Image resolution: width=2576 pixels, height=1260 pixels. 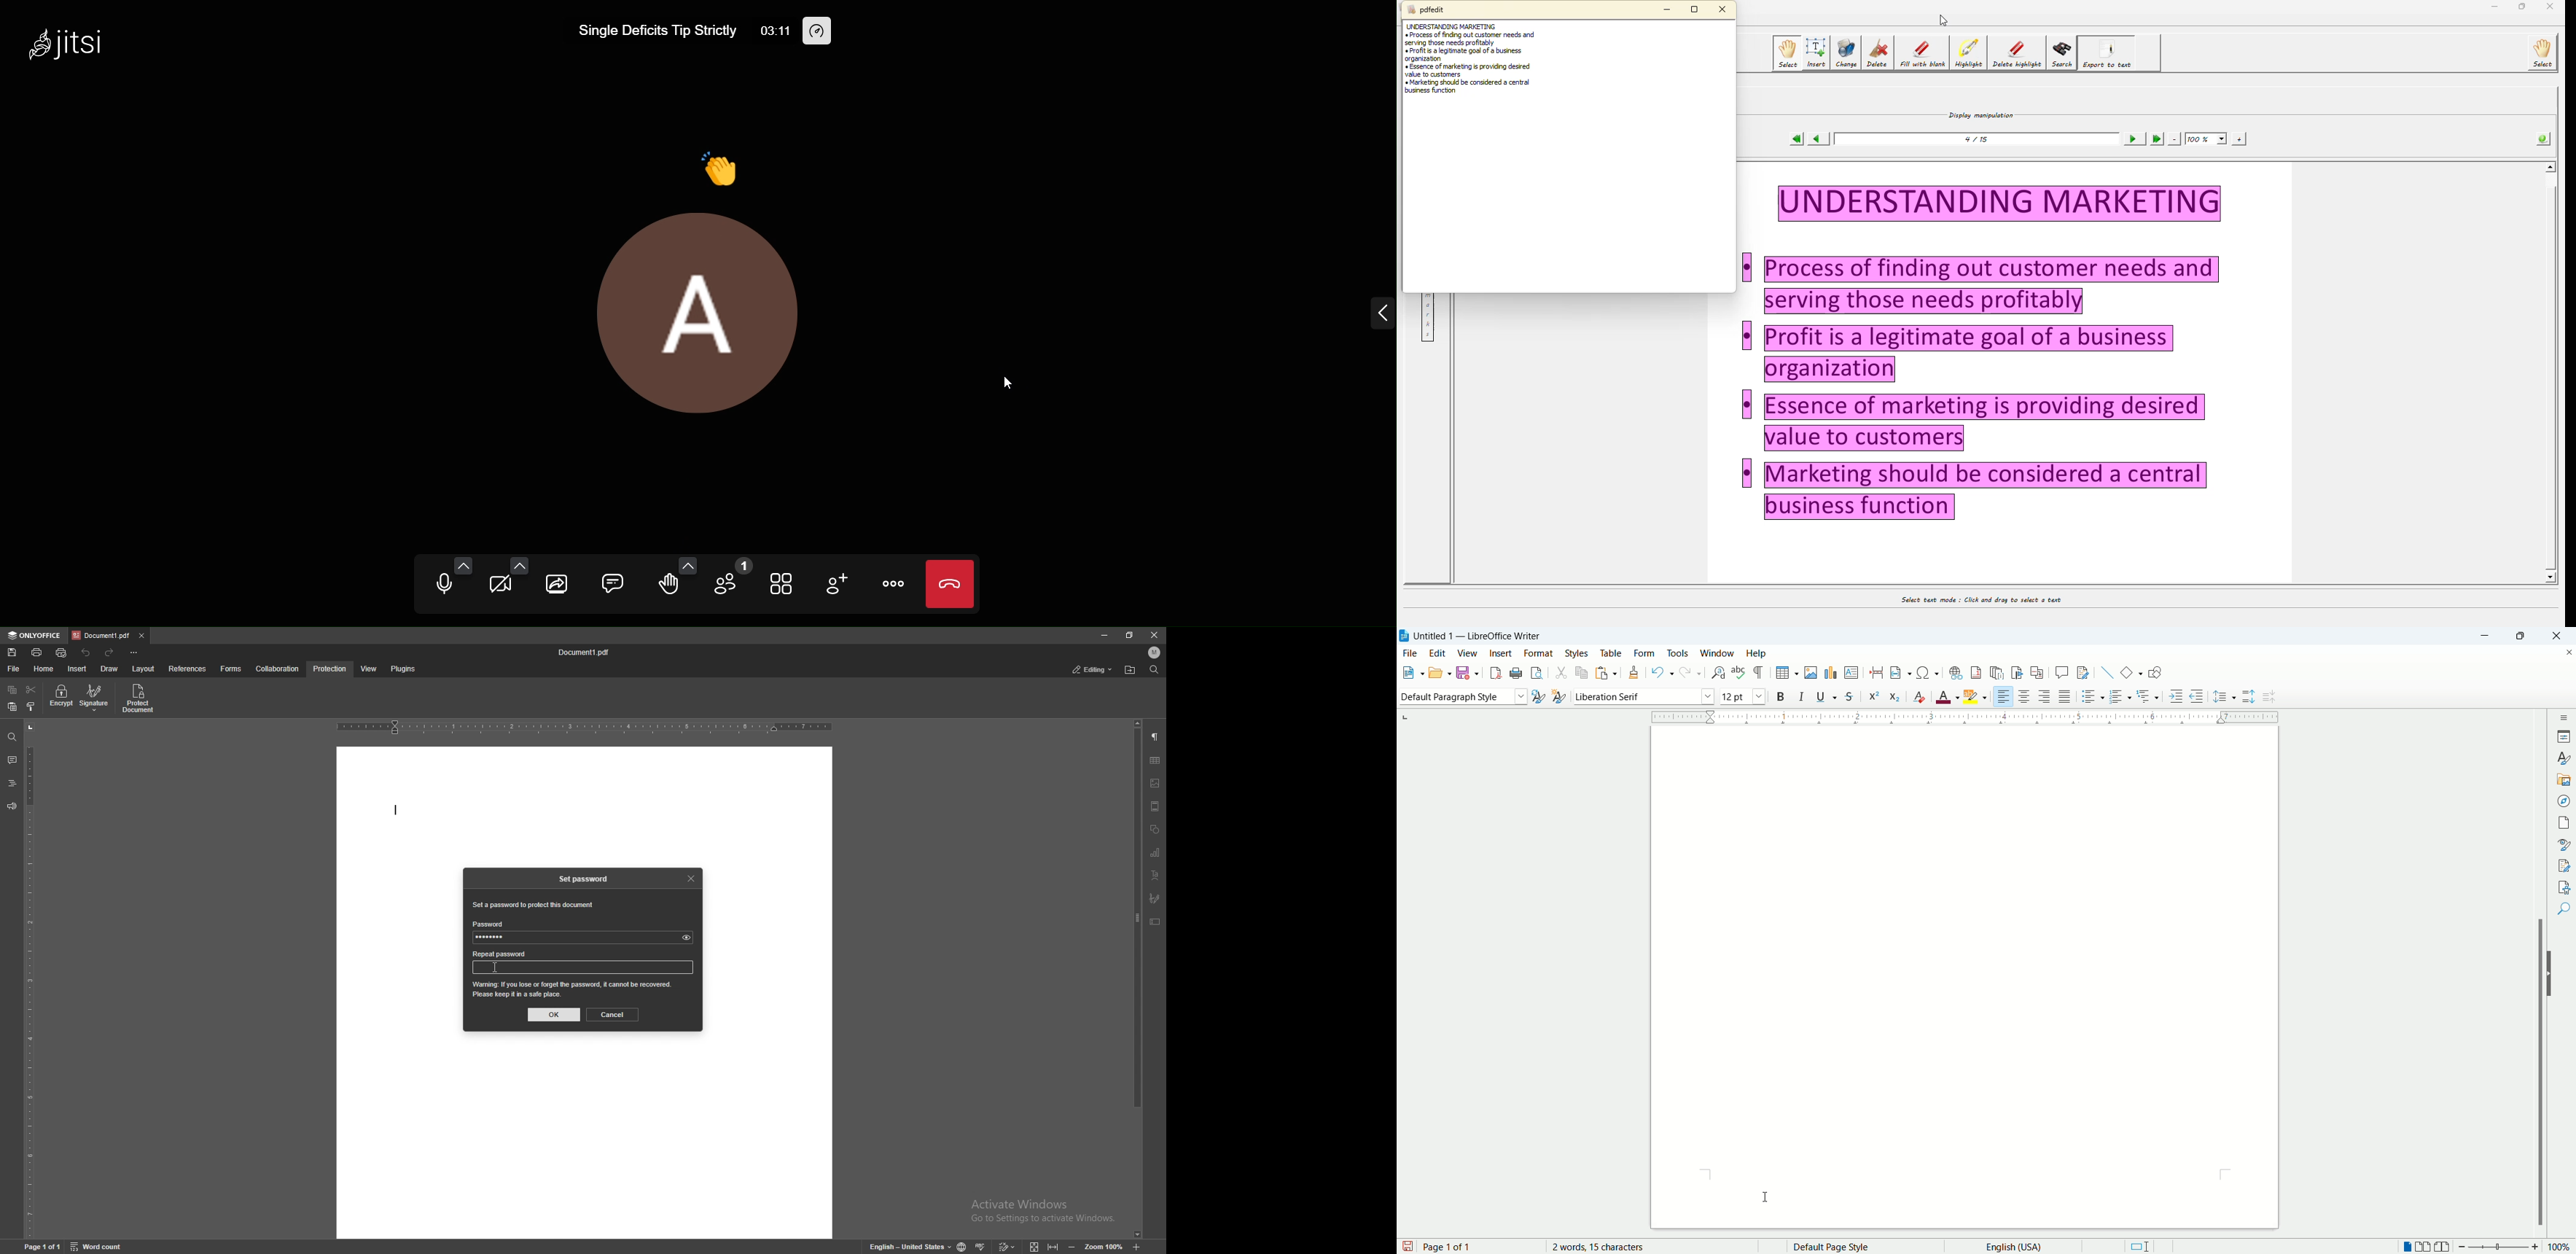 What do you see at coordinates (2149, 695) in the screenshot?
I see `outline` at bounding box center [2149, 695].